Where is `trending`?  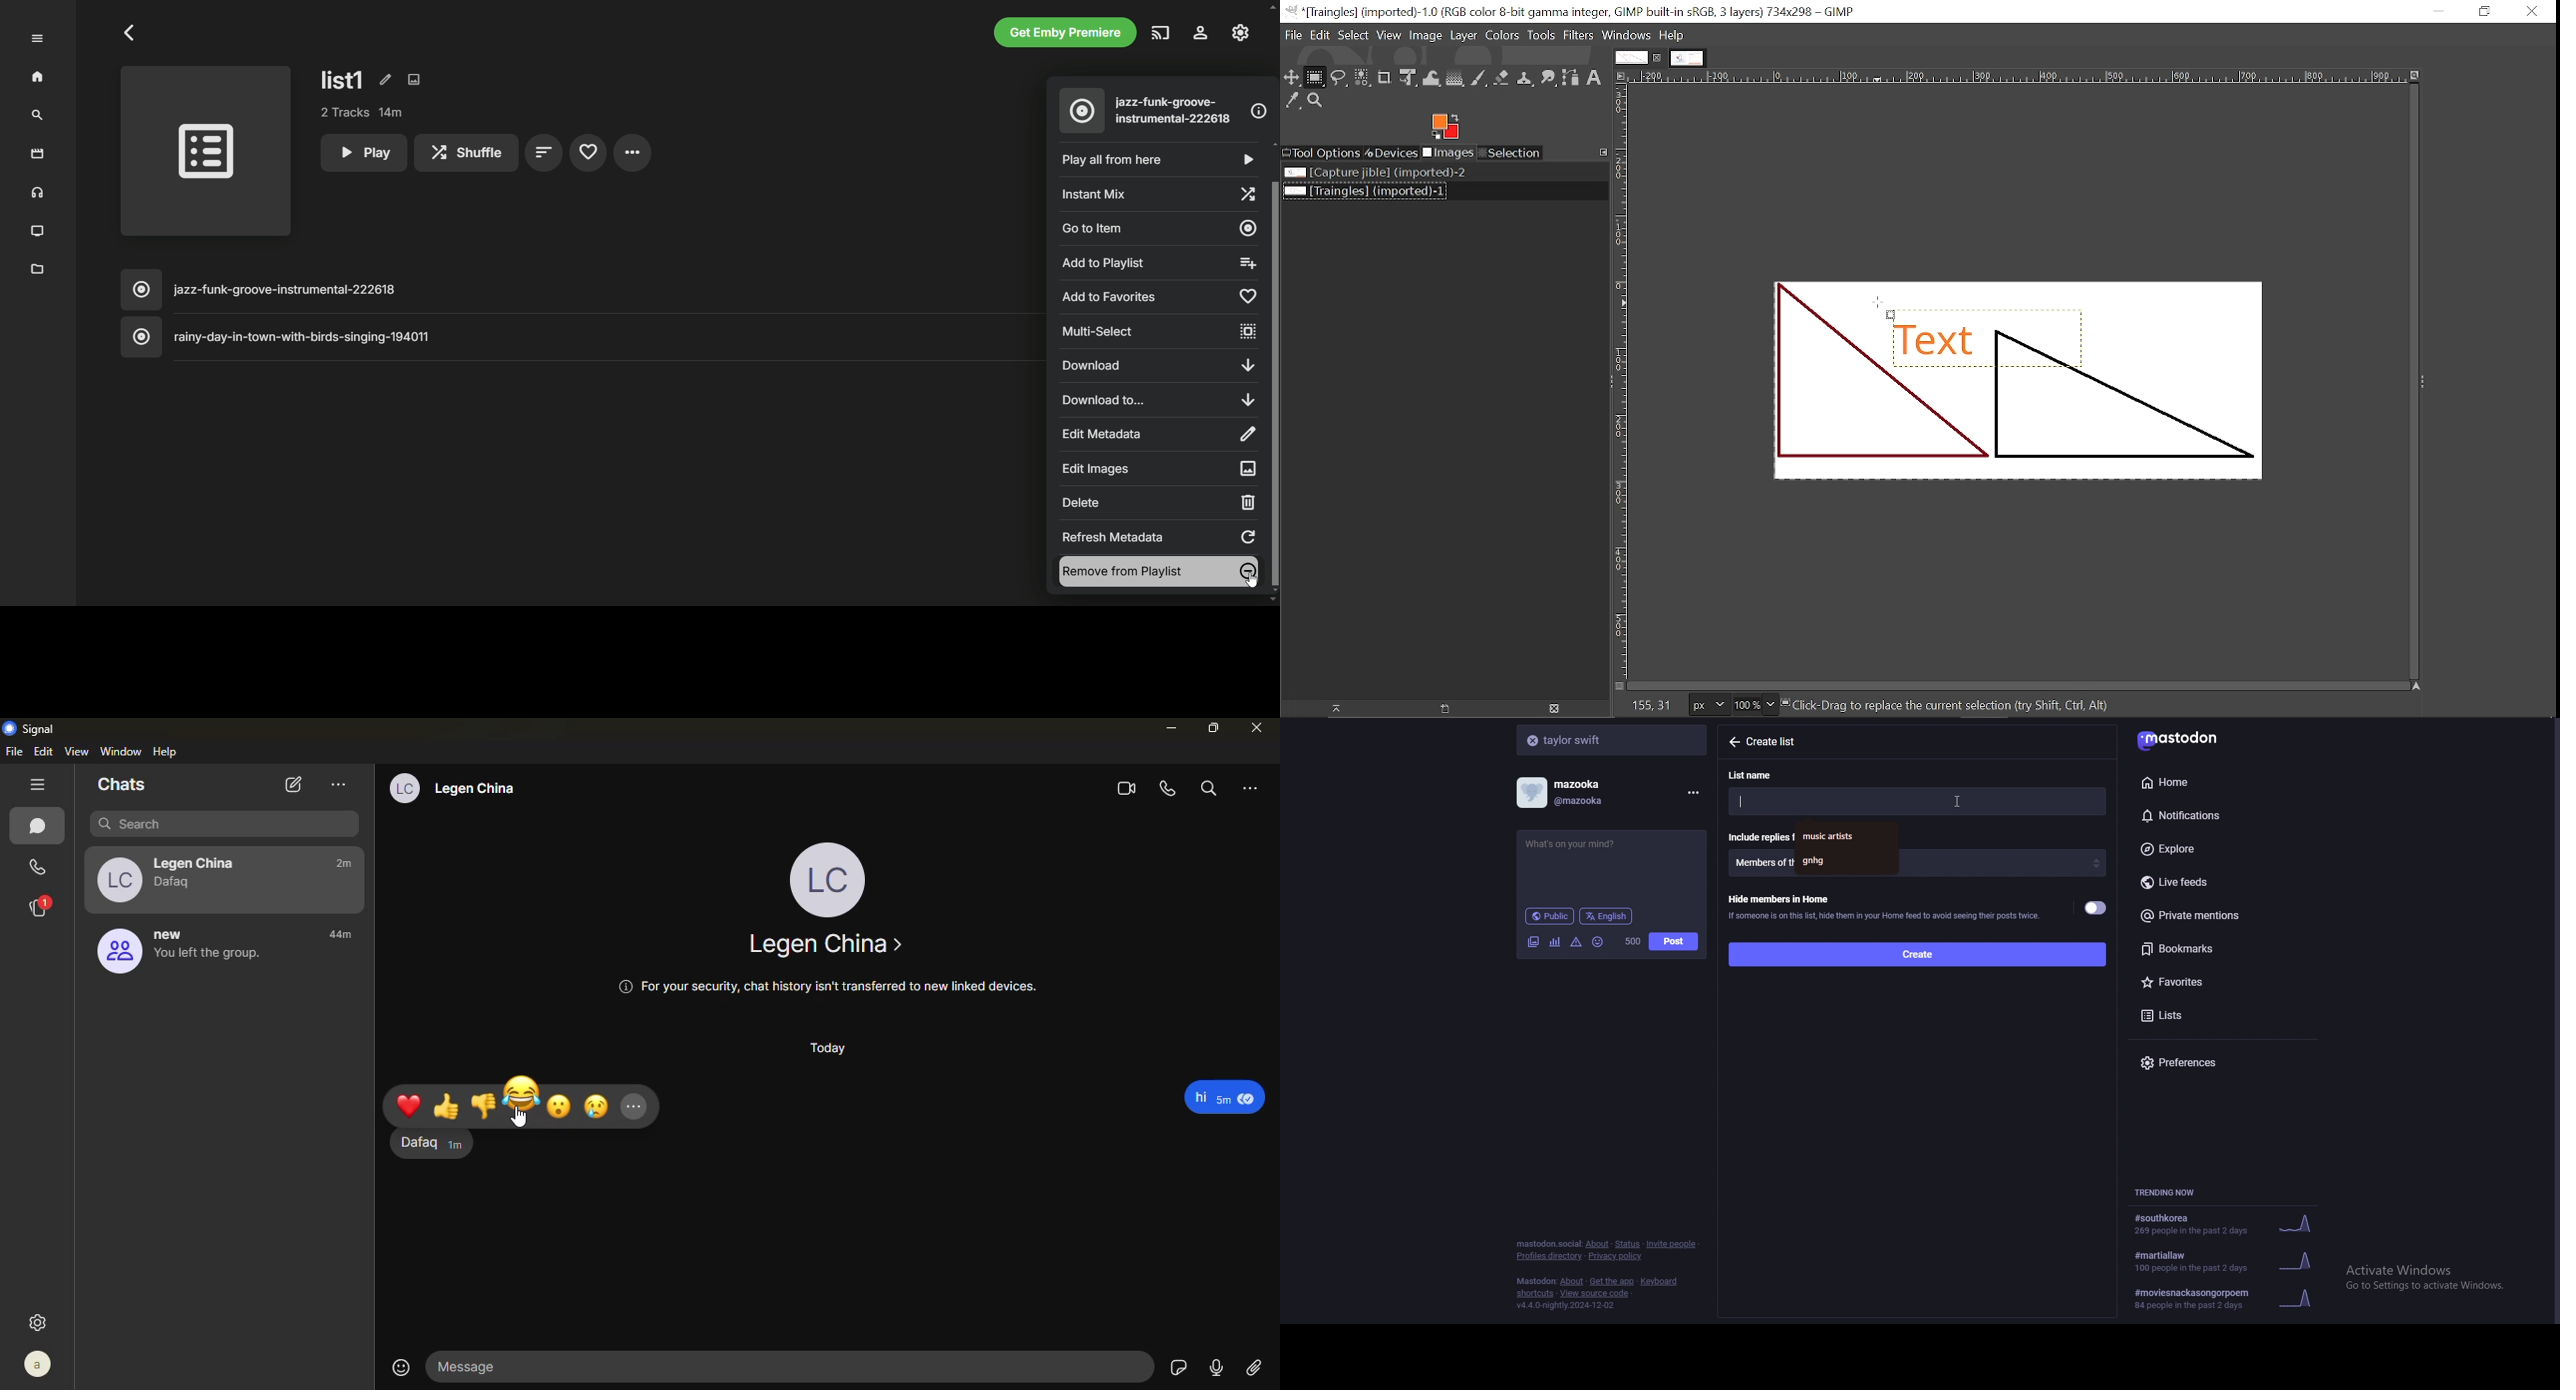 trending is located at coordinates (2225, 1225).